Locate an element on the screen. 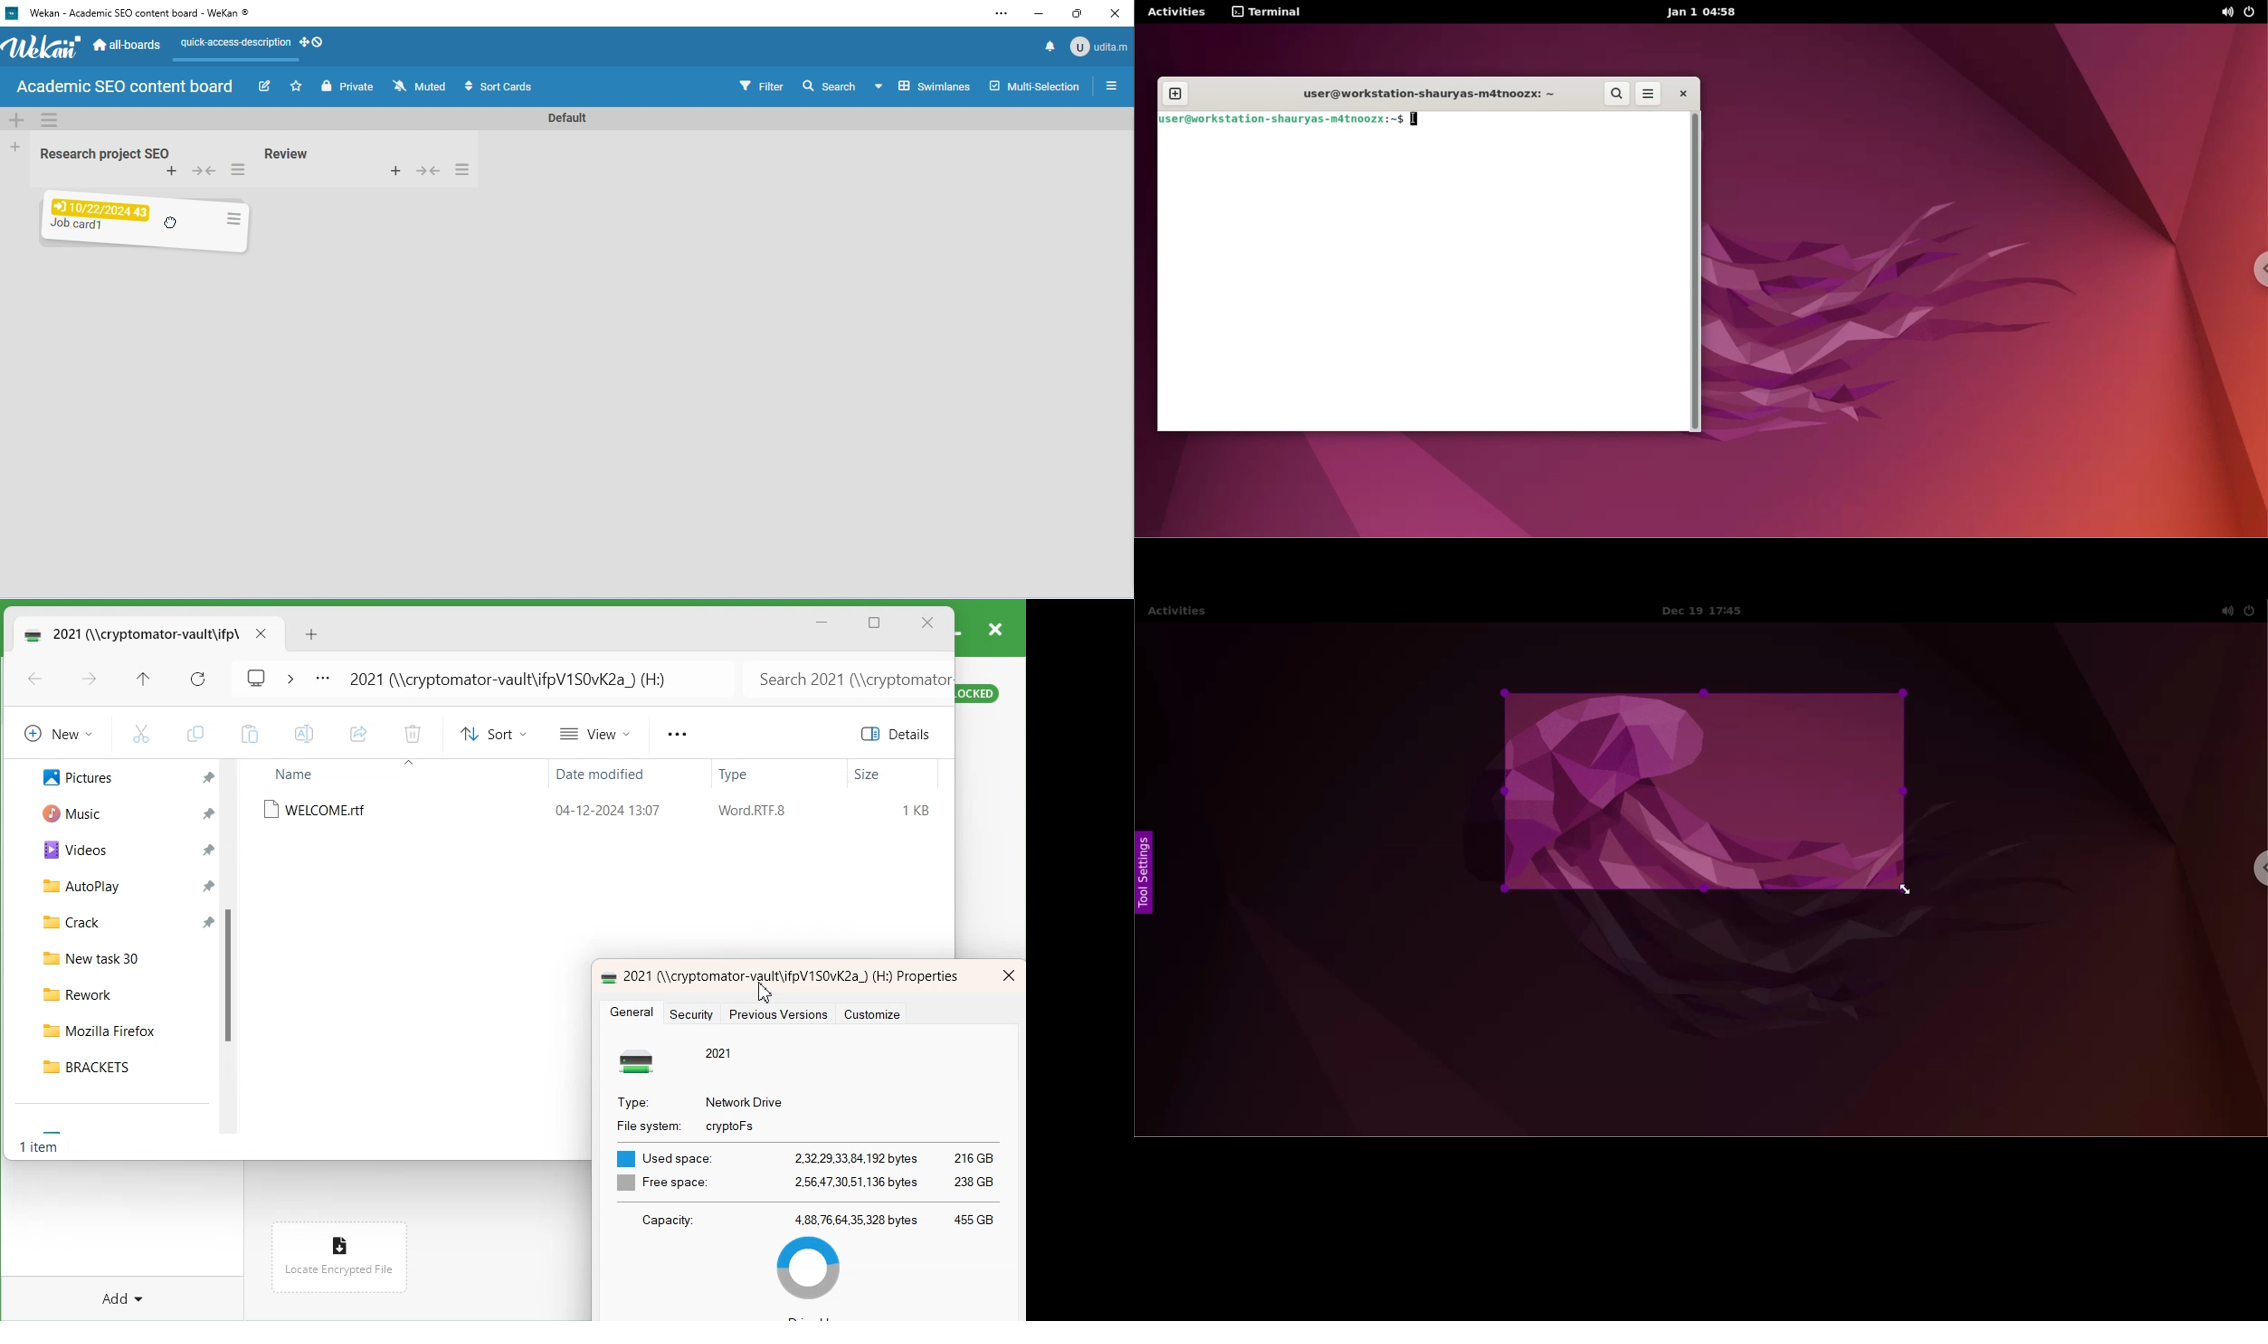  maximize is located at coordinates (1078, 13).